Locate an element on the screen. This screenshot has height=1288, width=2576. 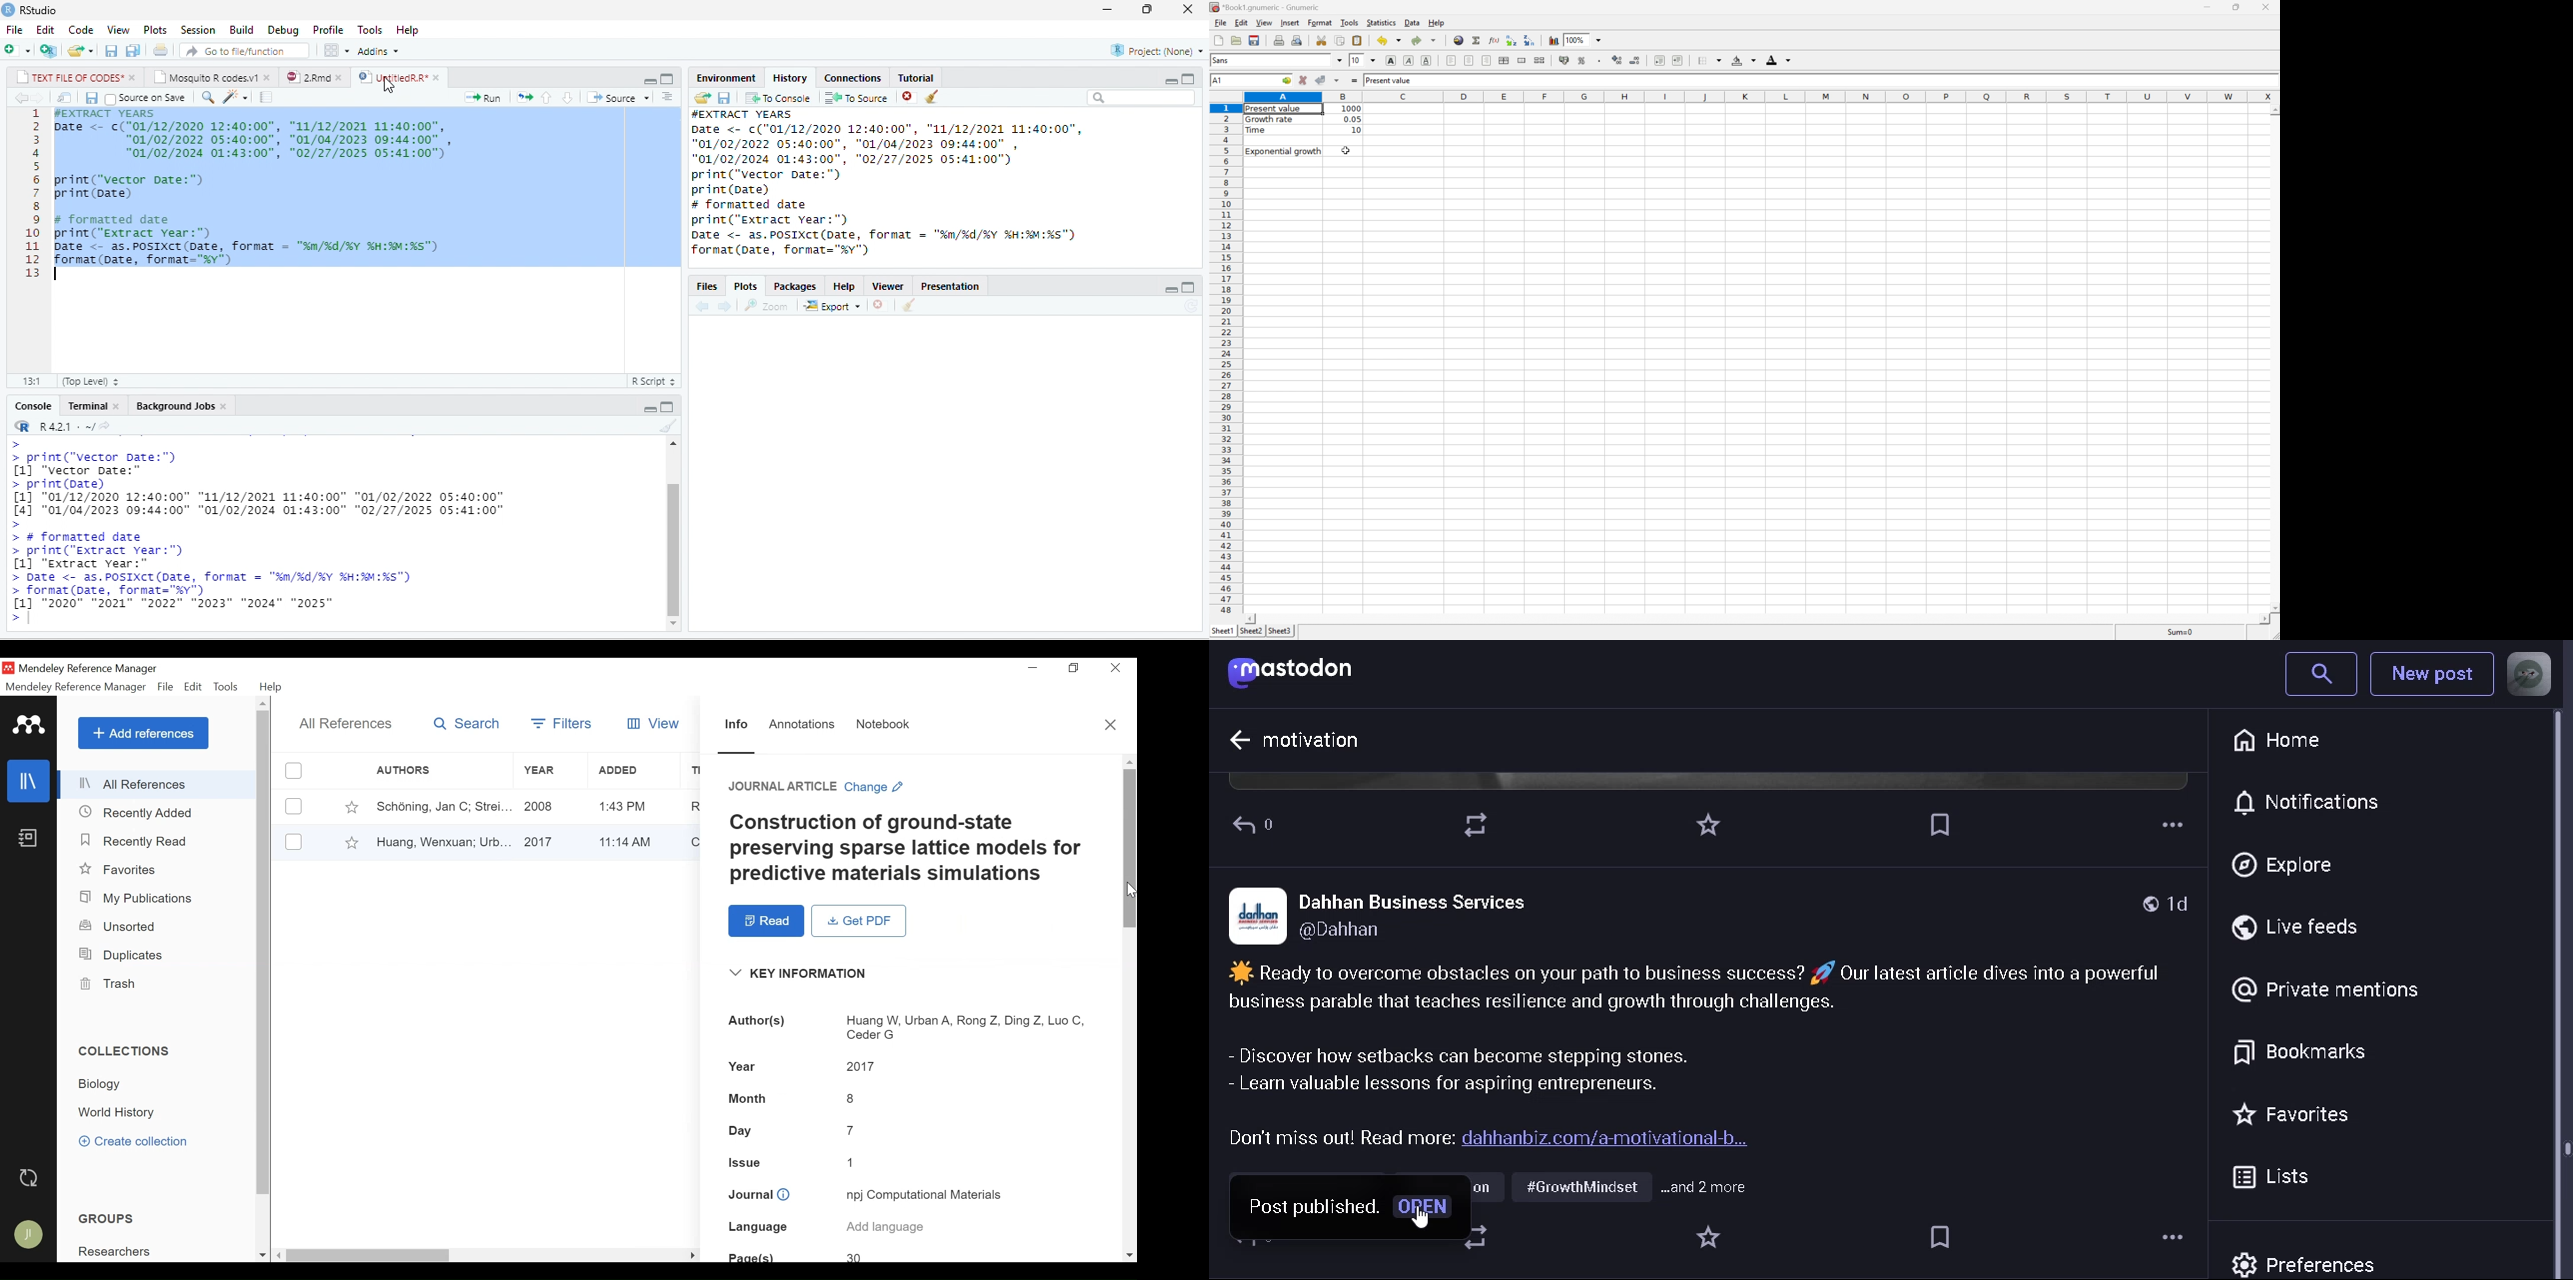
Packages is located at coordinates (796, 286).